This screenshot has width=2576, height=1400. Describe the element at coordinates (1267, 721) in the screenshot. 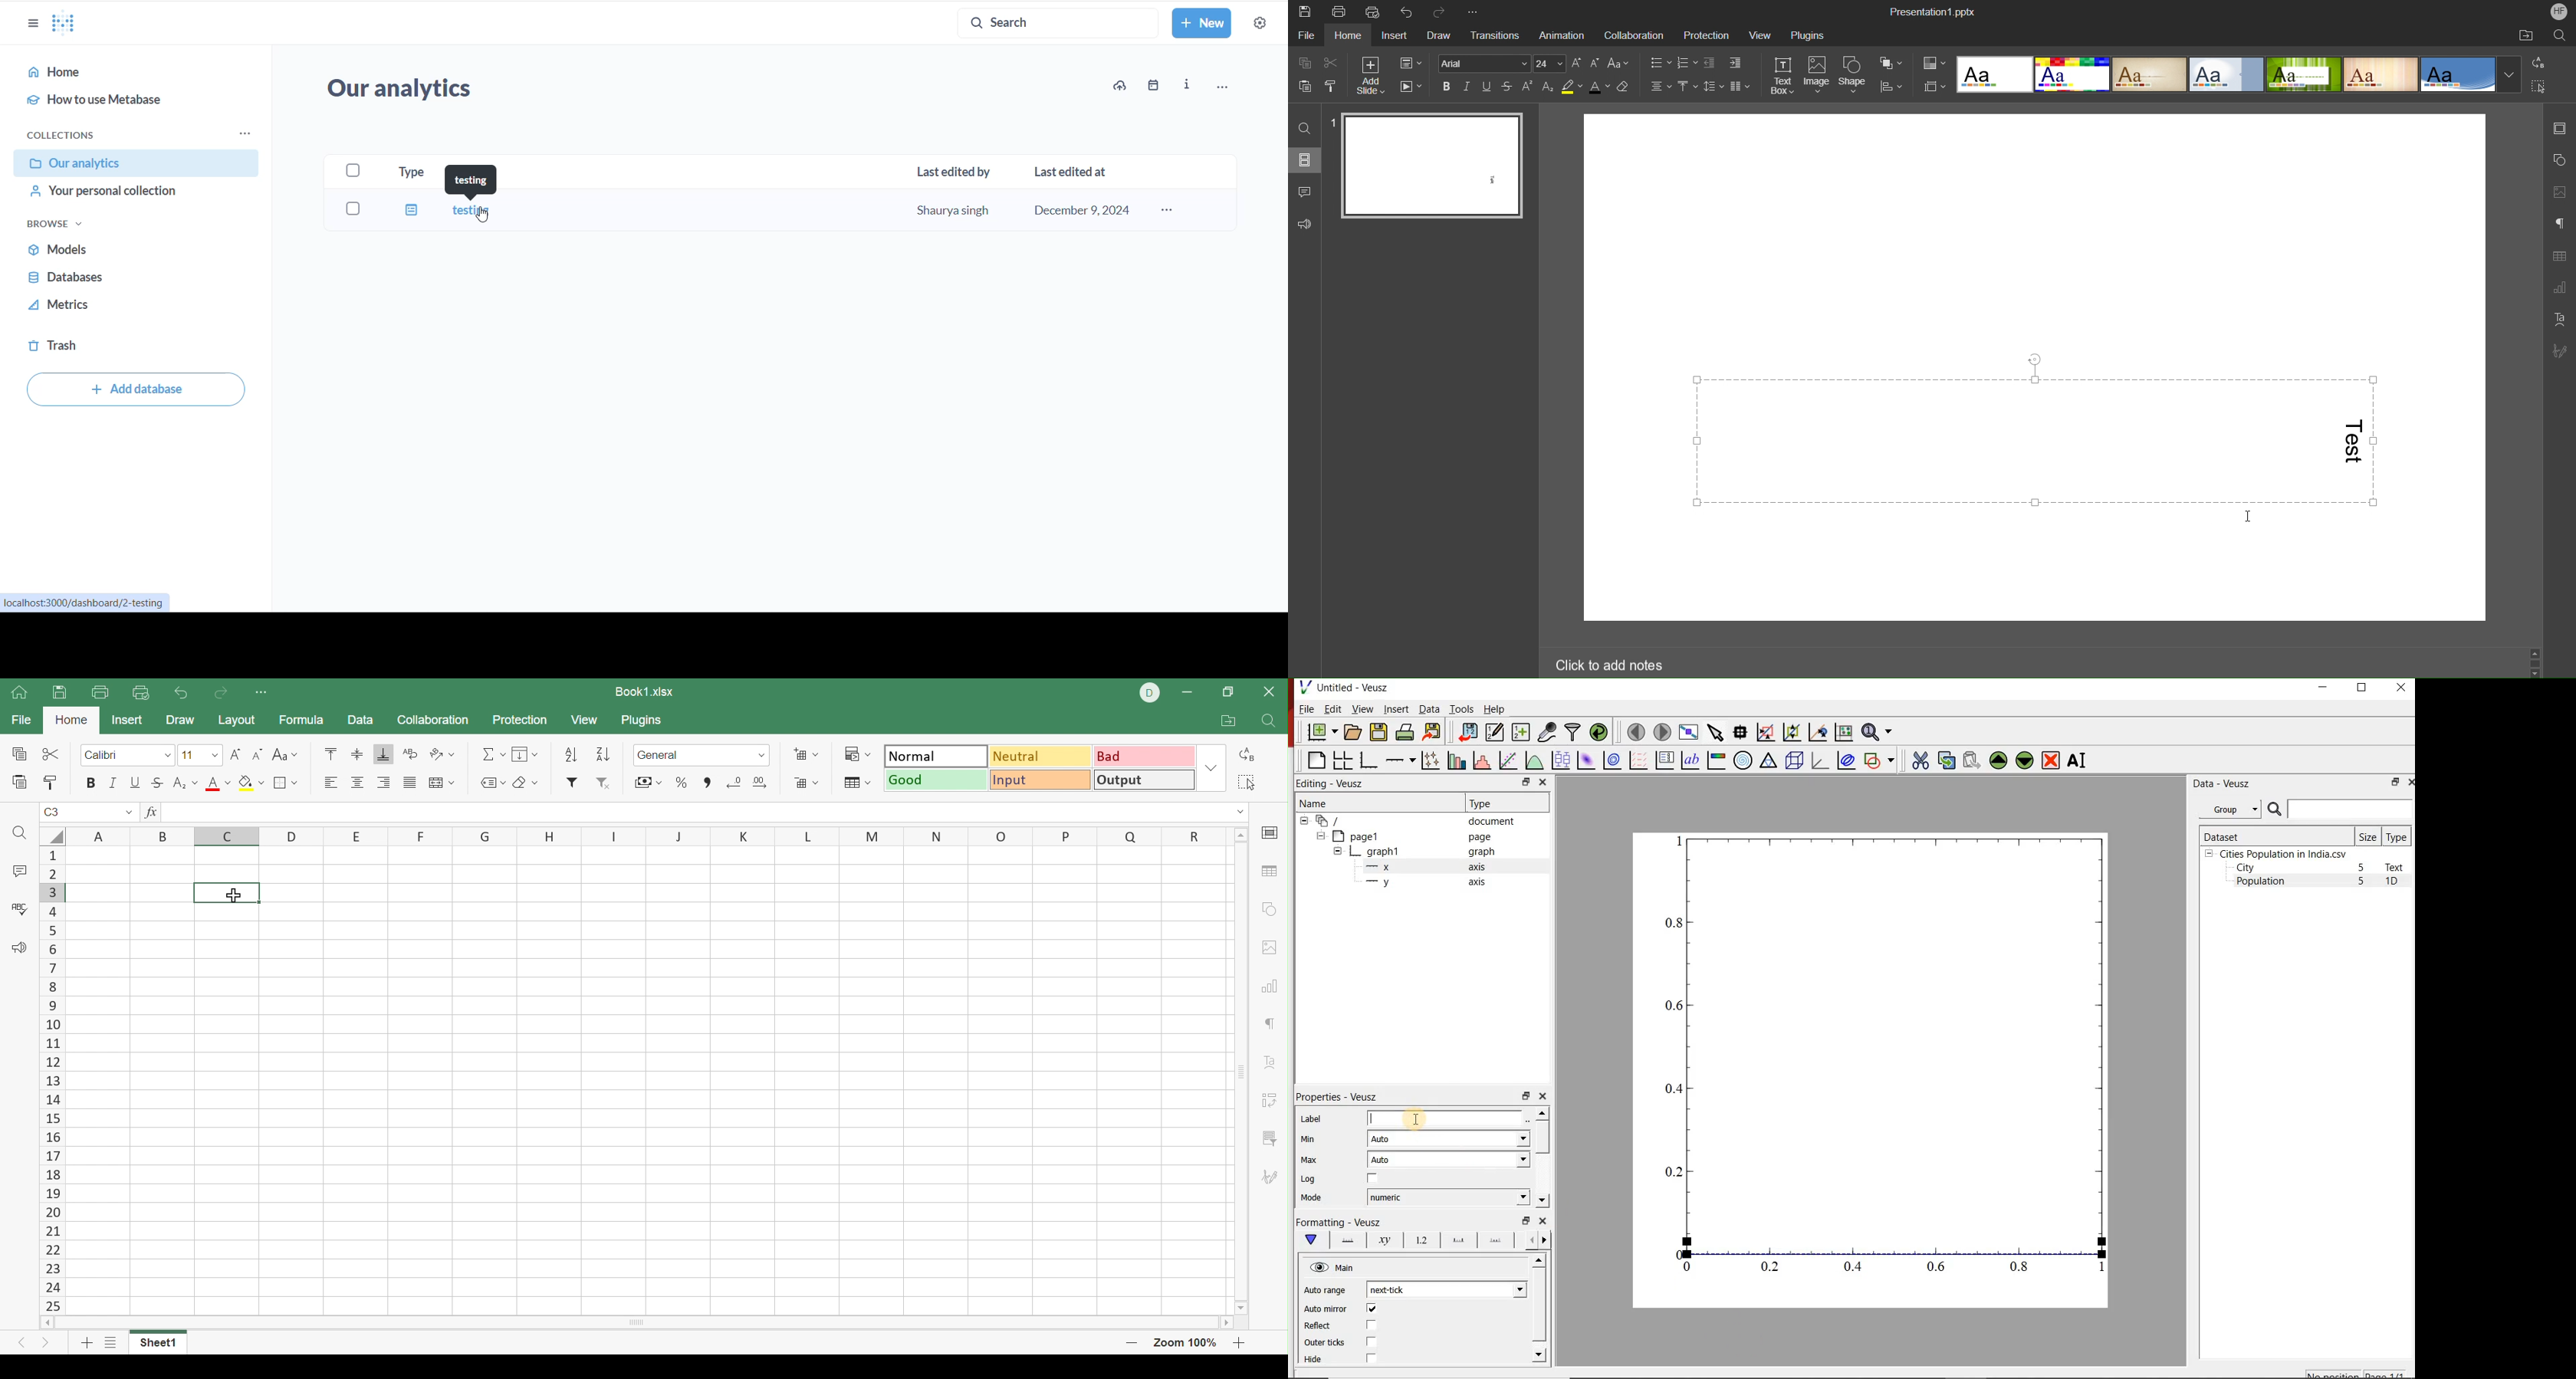

I see `Find` at that location.